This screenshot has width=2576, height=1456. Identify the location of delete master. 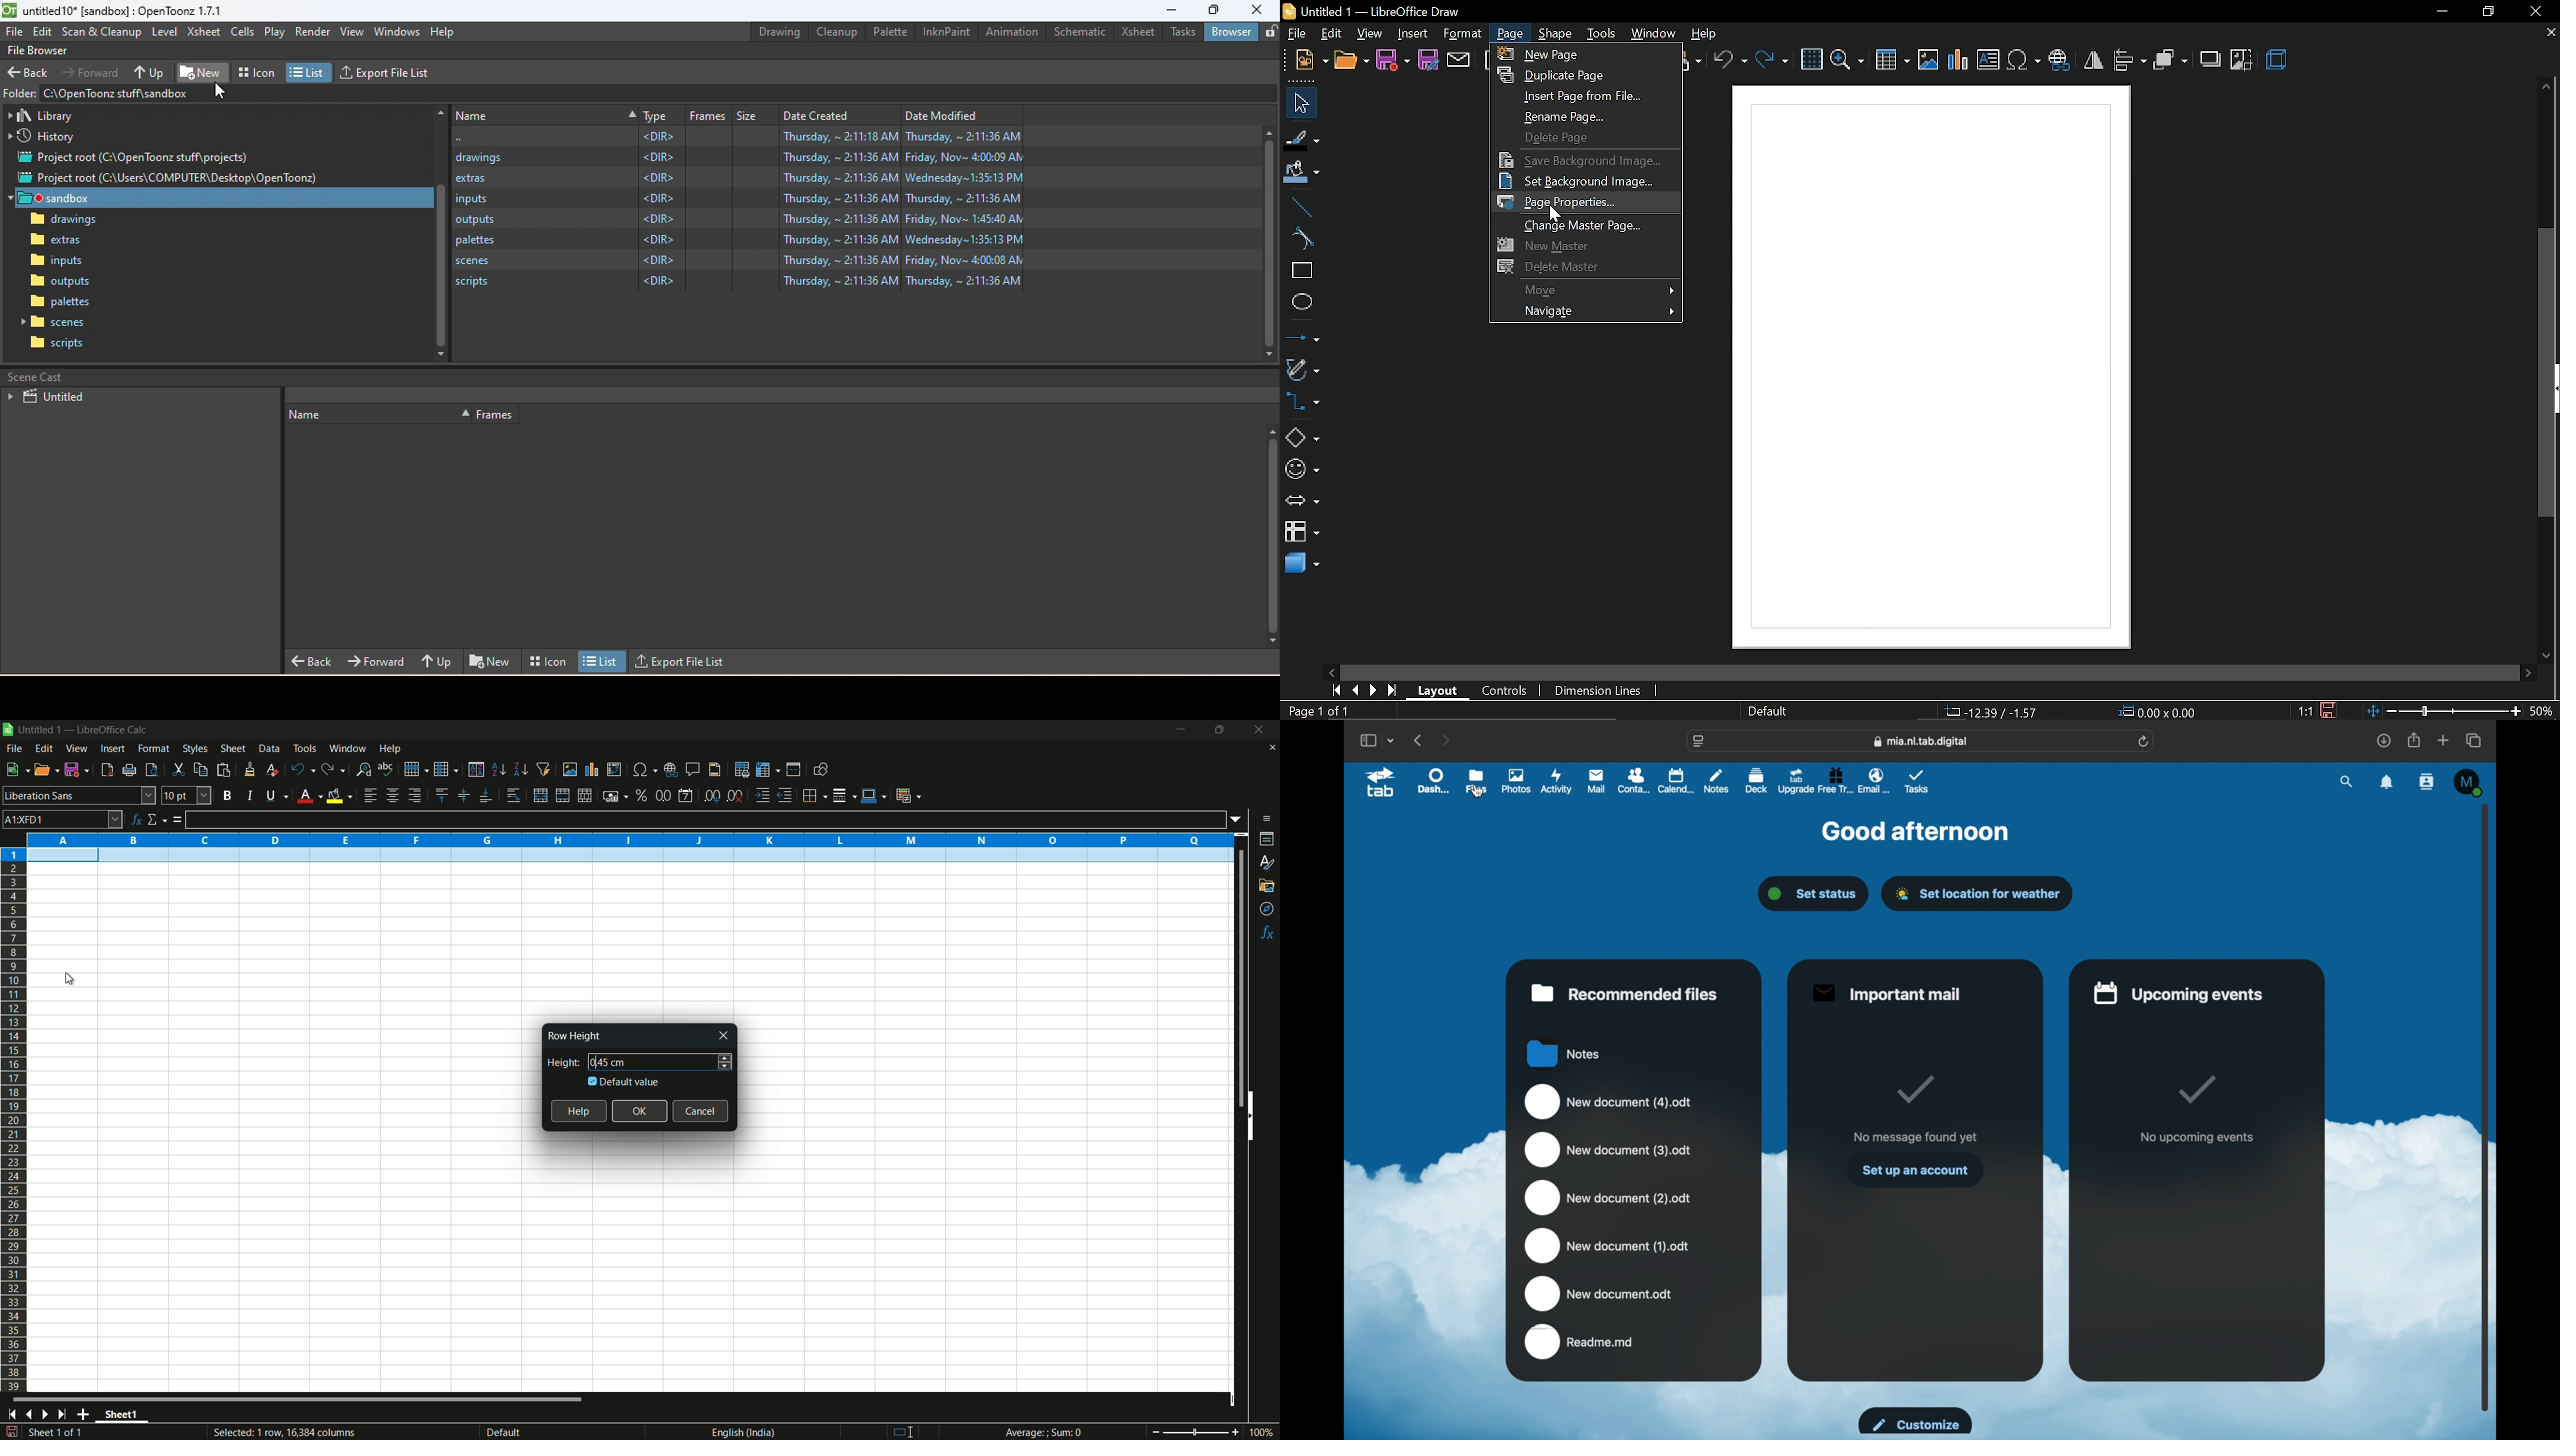
(1580, 267).